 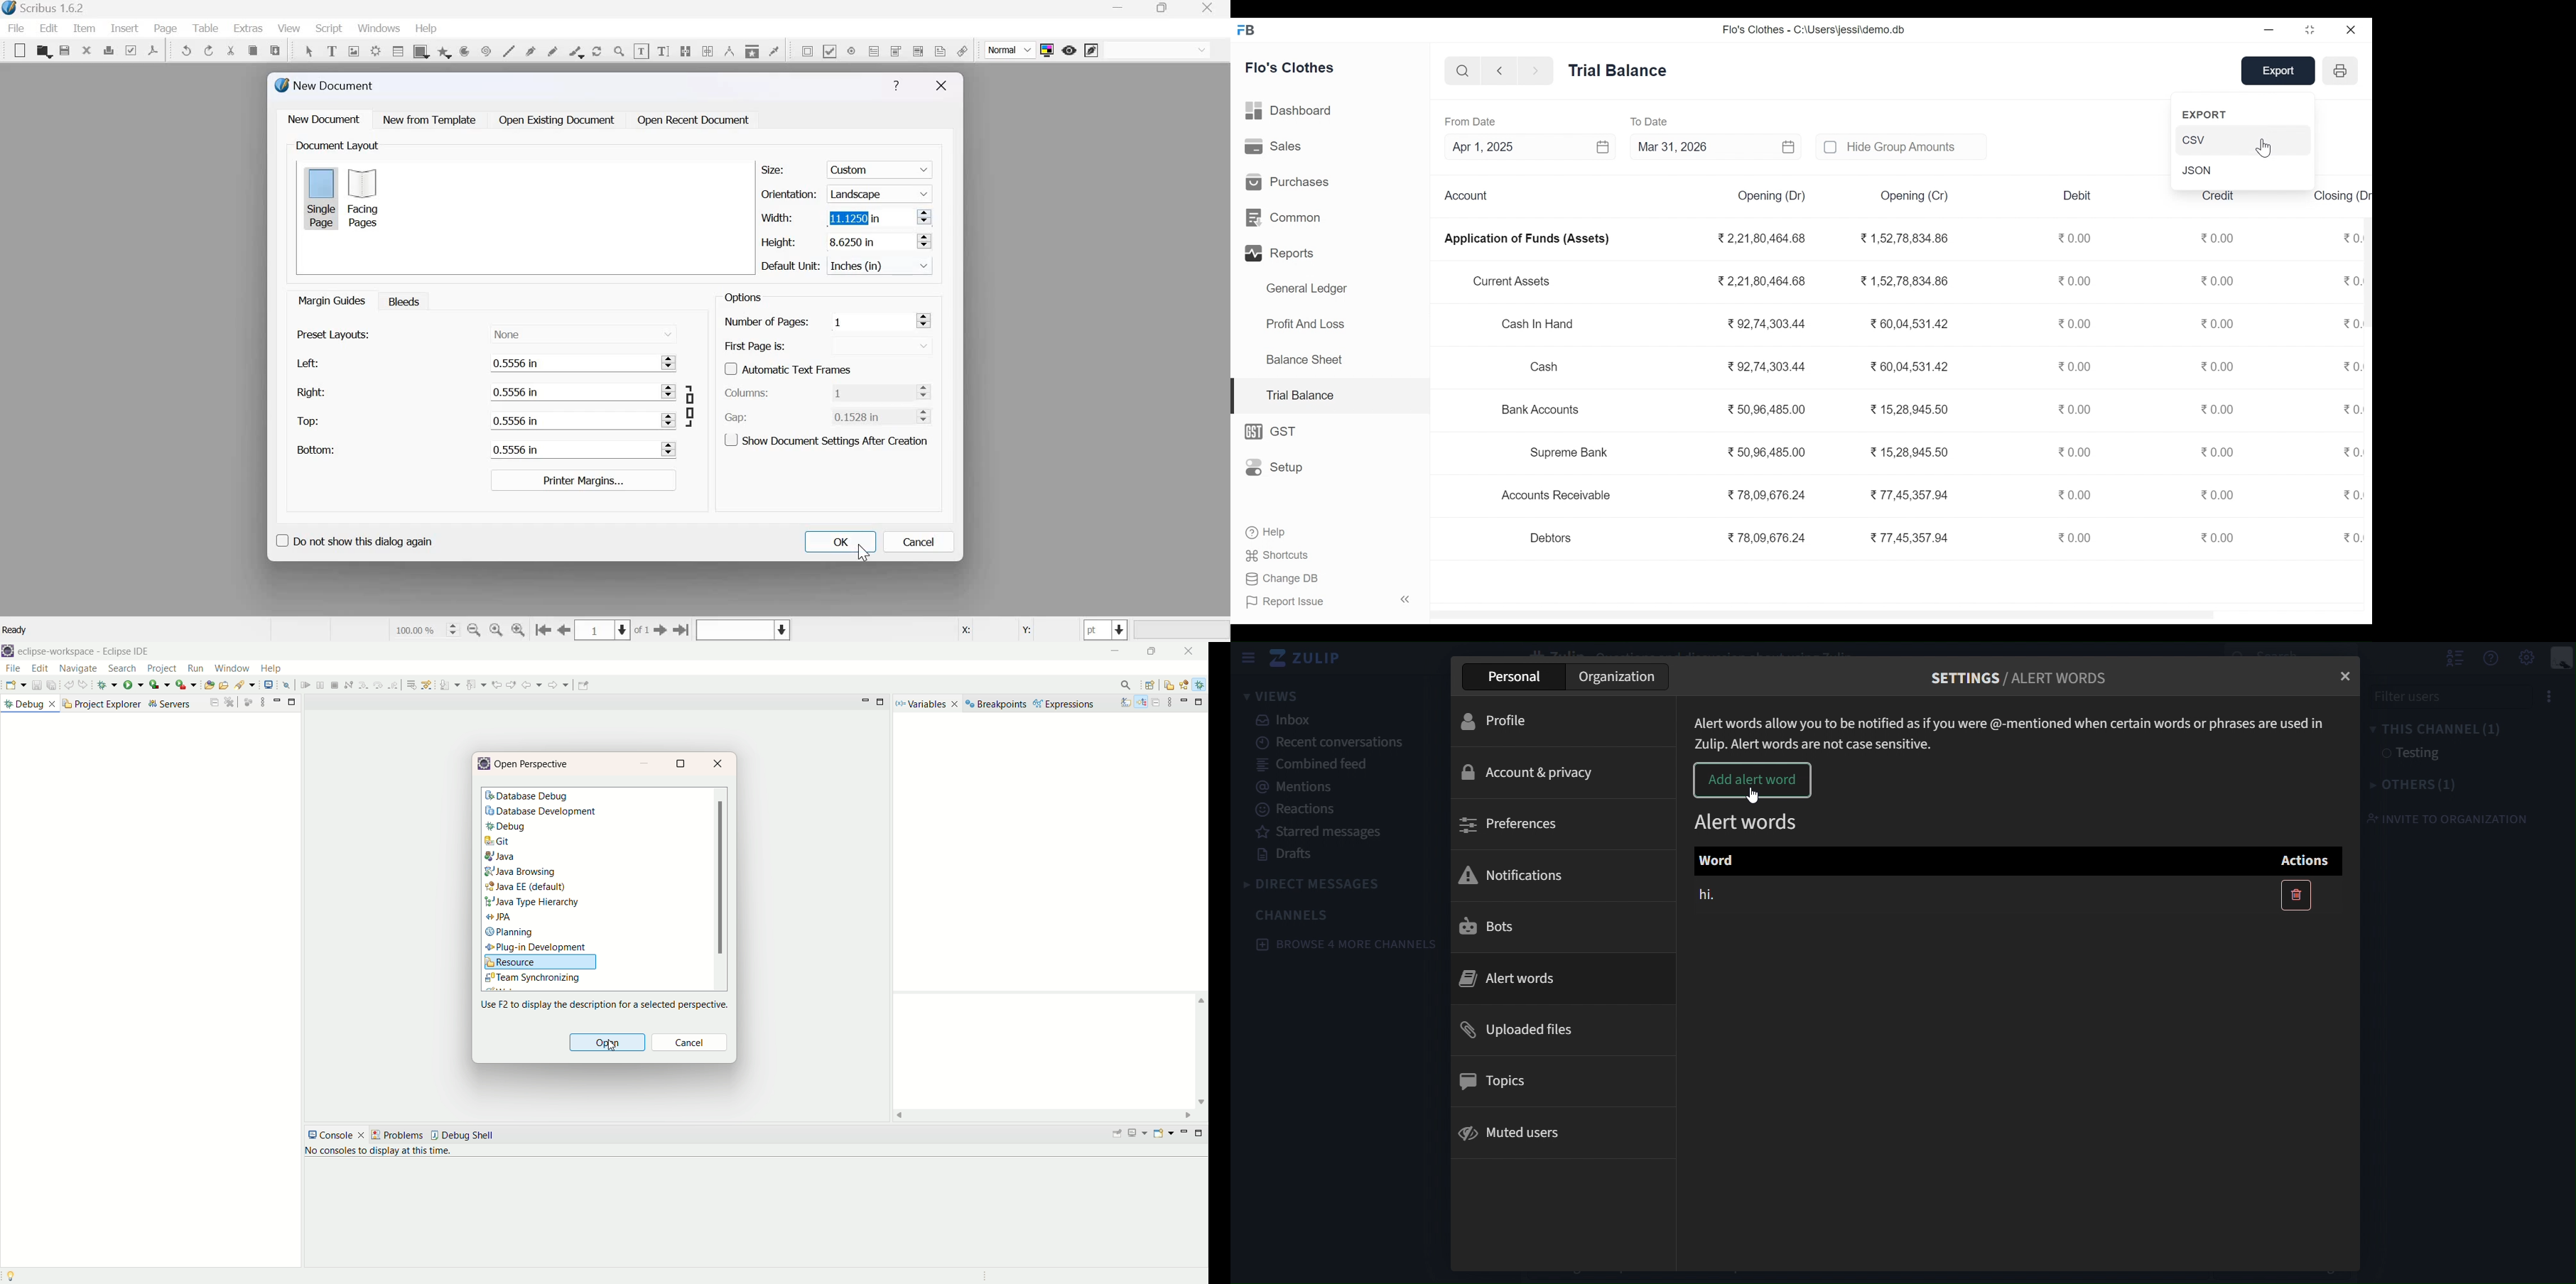 I want to click on 1, so click(x=870, y=391).